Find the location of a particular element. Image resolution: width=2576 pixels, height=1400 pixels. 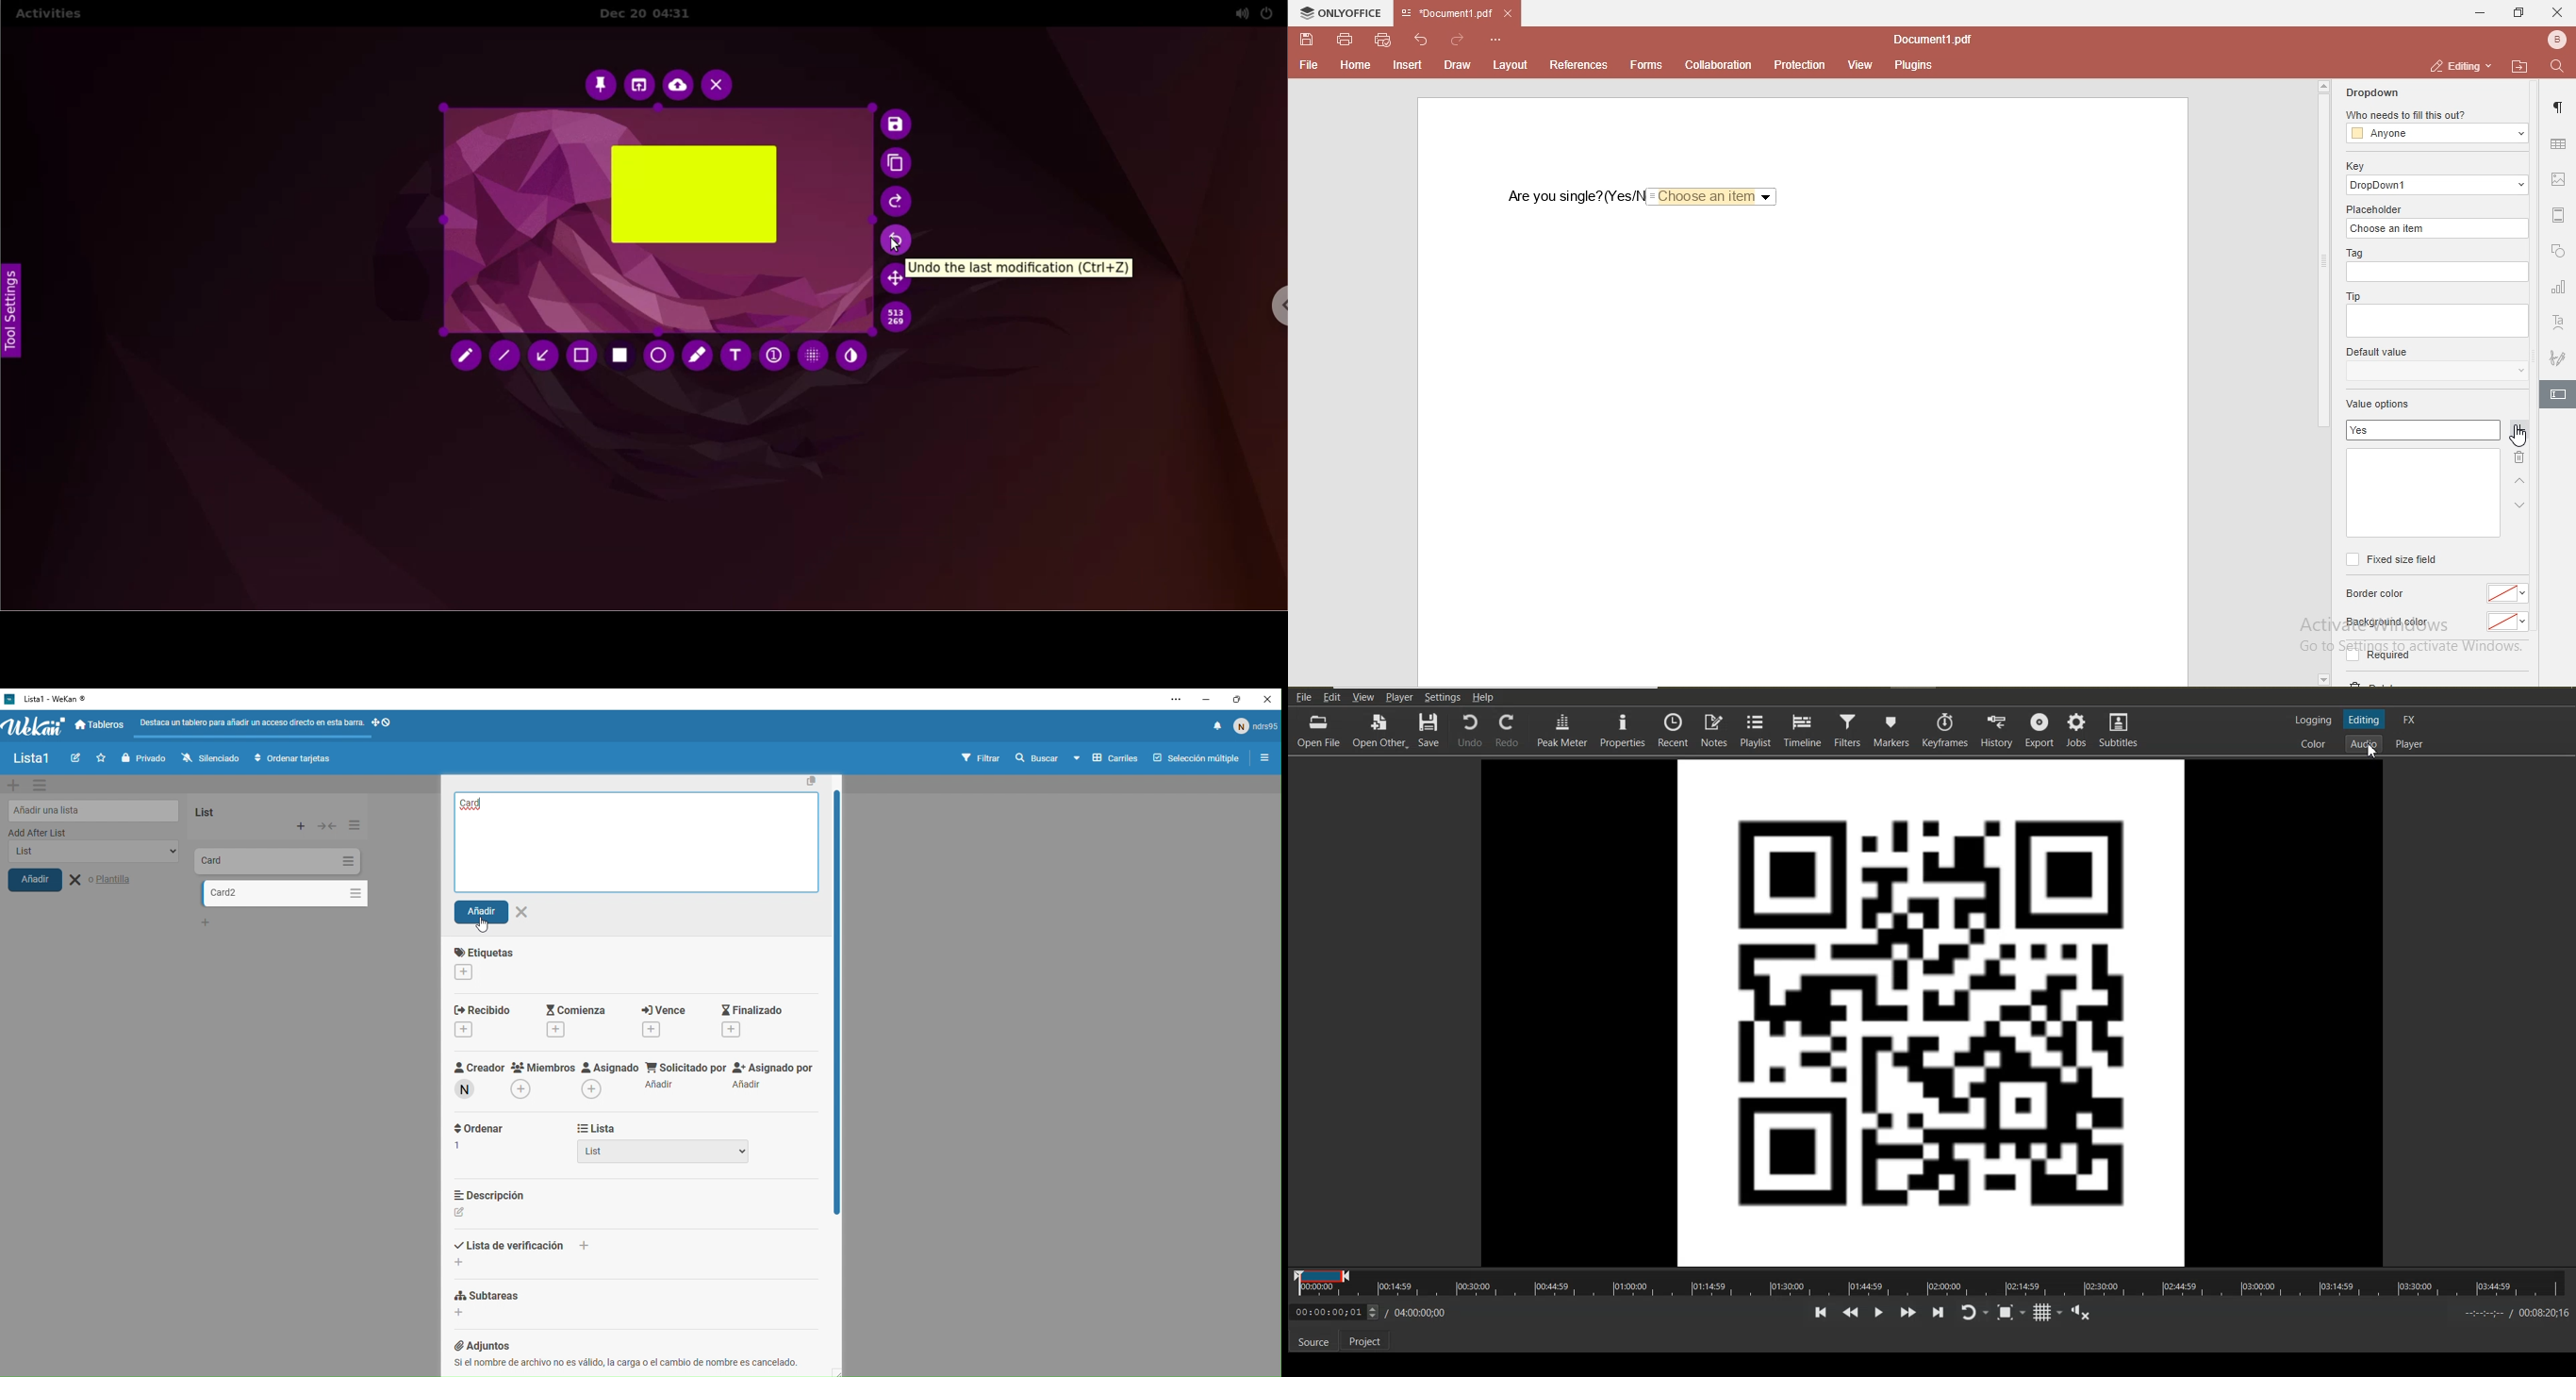

save is located at coordinates (1307, 40).